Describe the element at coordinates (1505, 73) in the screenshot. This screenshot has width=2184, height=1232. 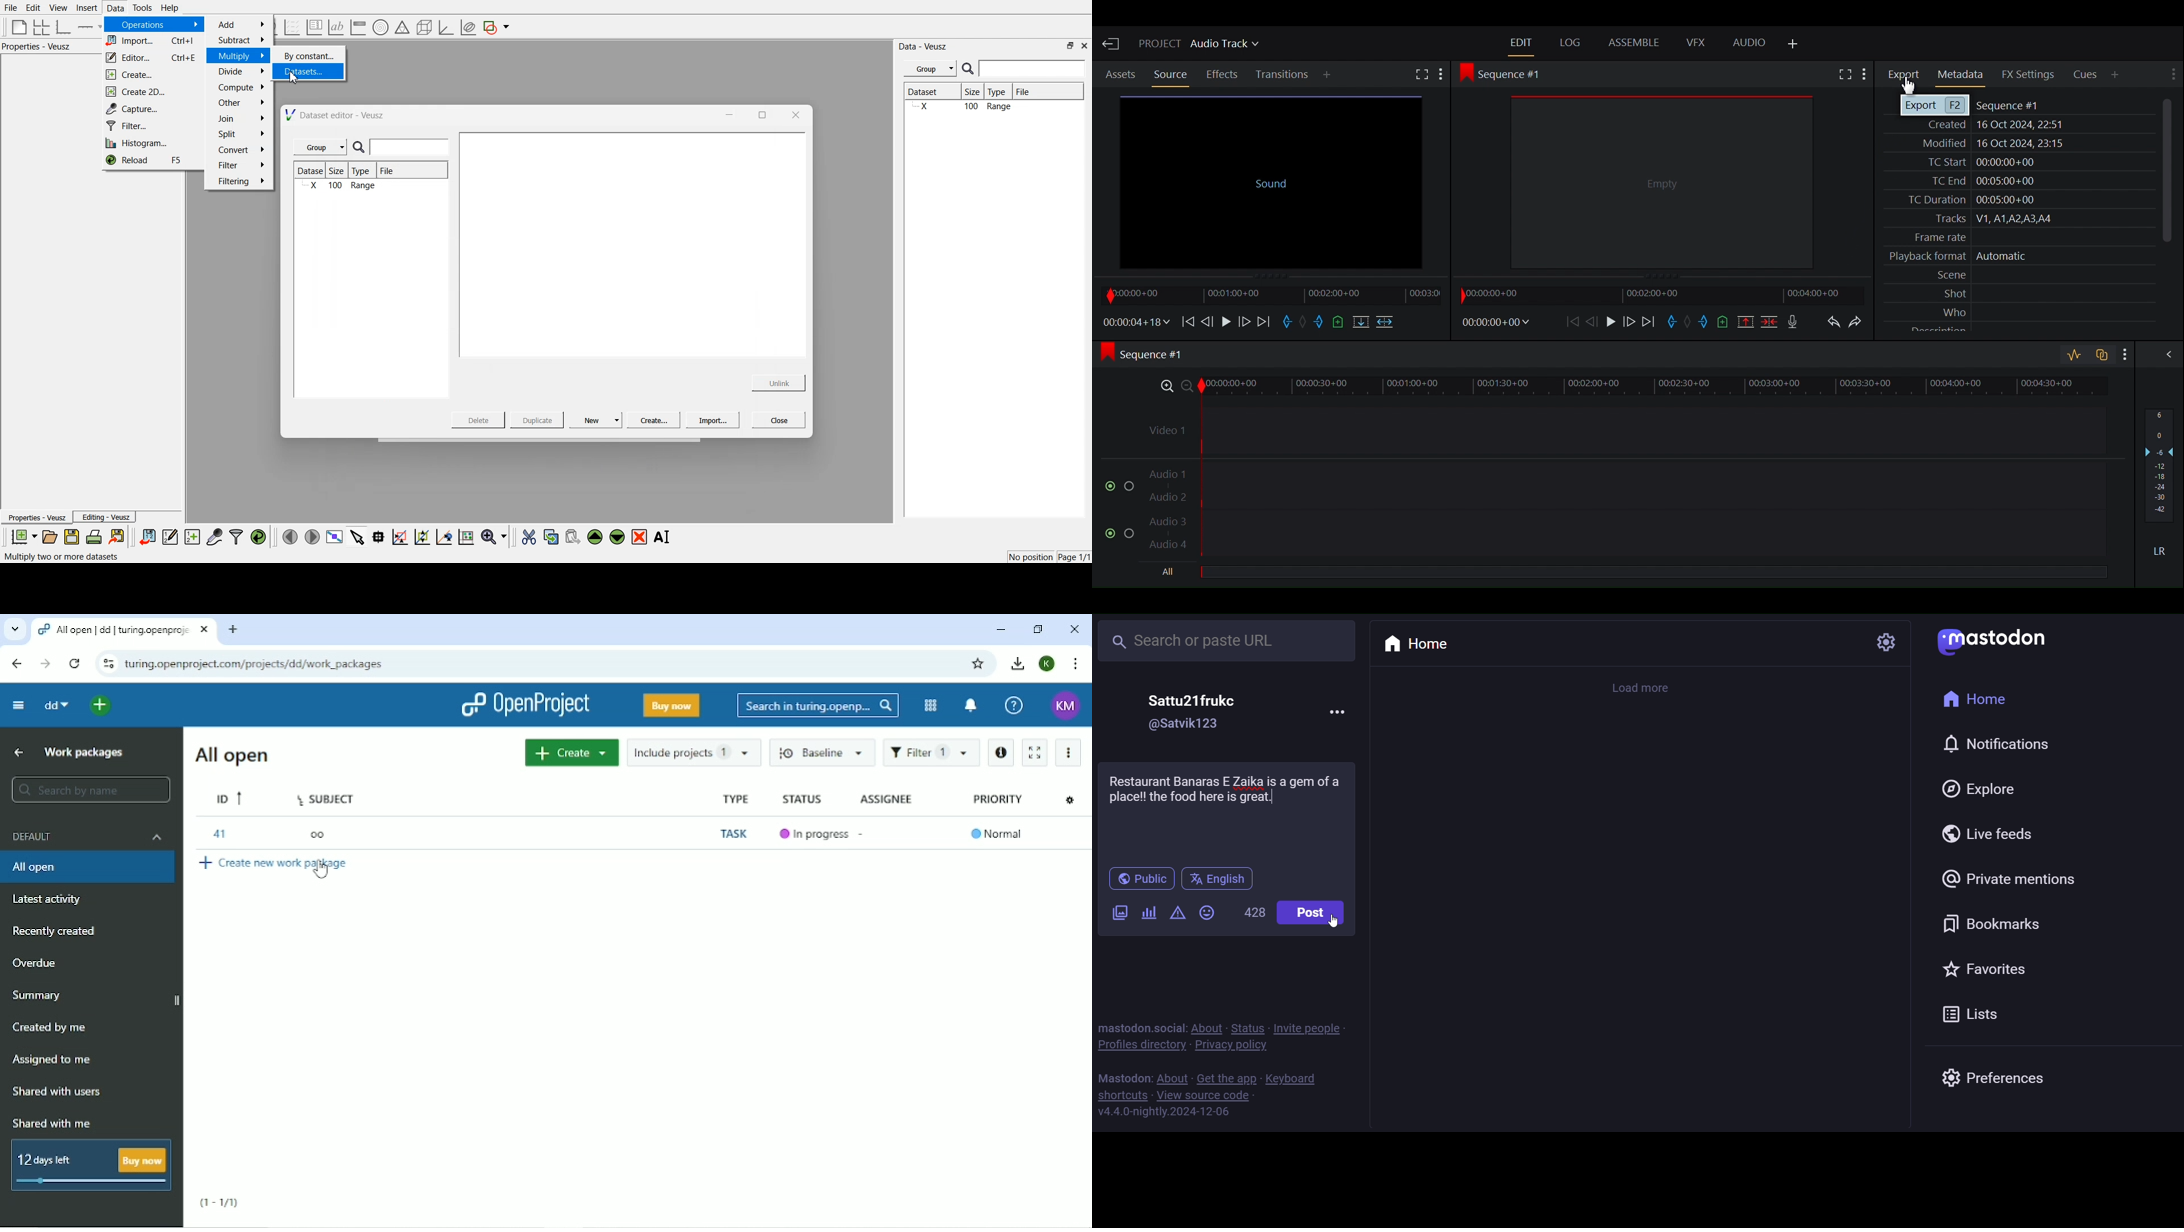
I see `Sequence #1` at that location.